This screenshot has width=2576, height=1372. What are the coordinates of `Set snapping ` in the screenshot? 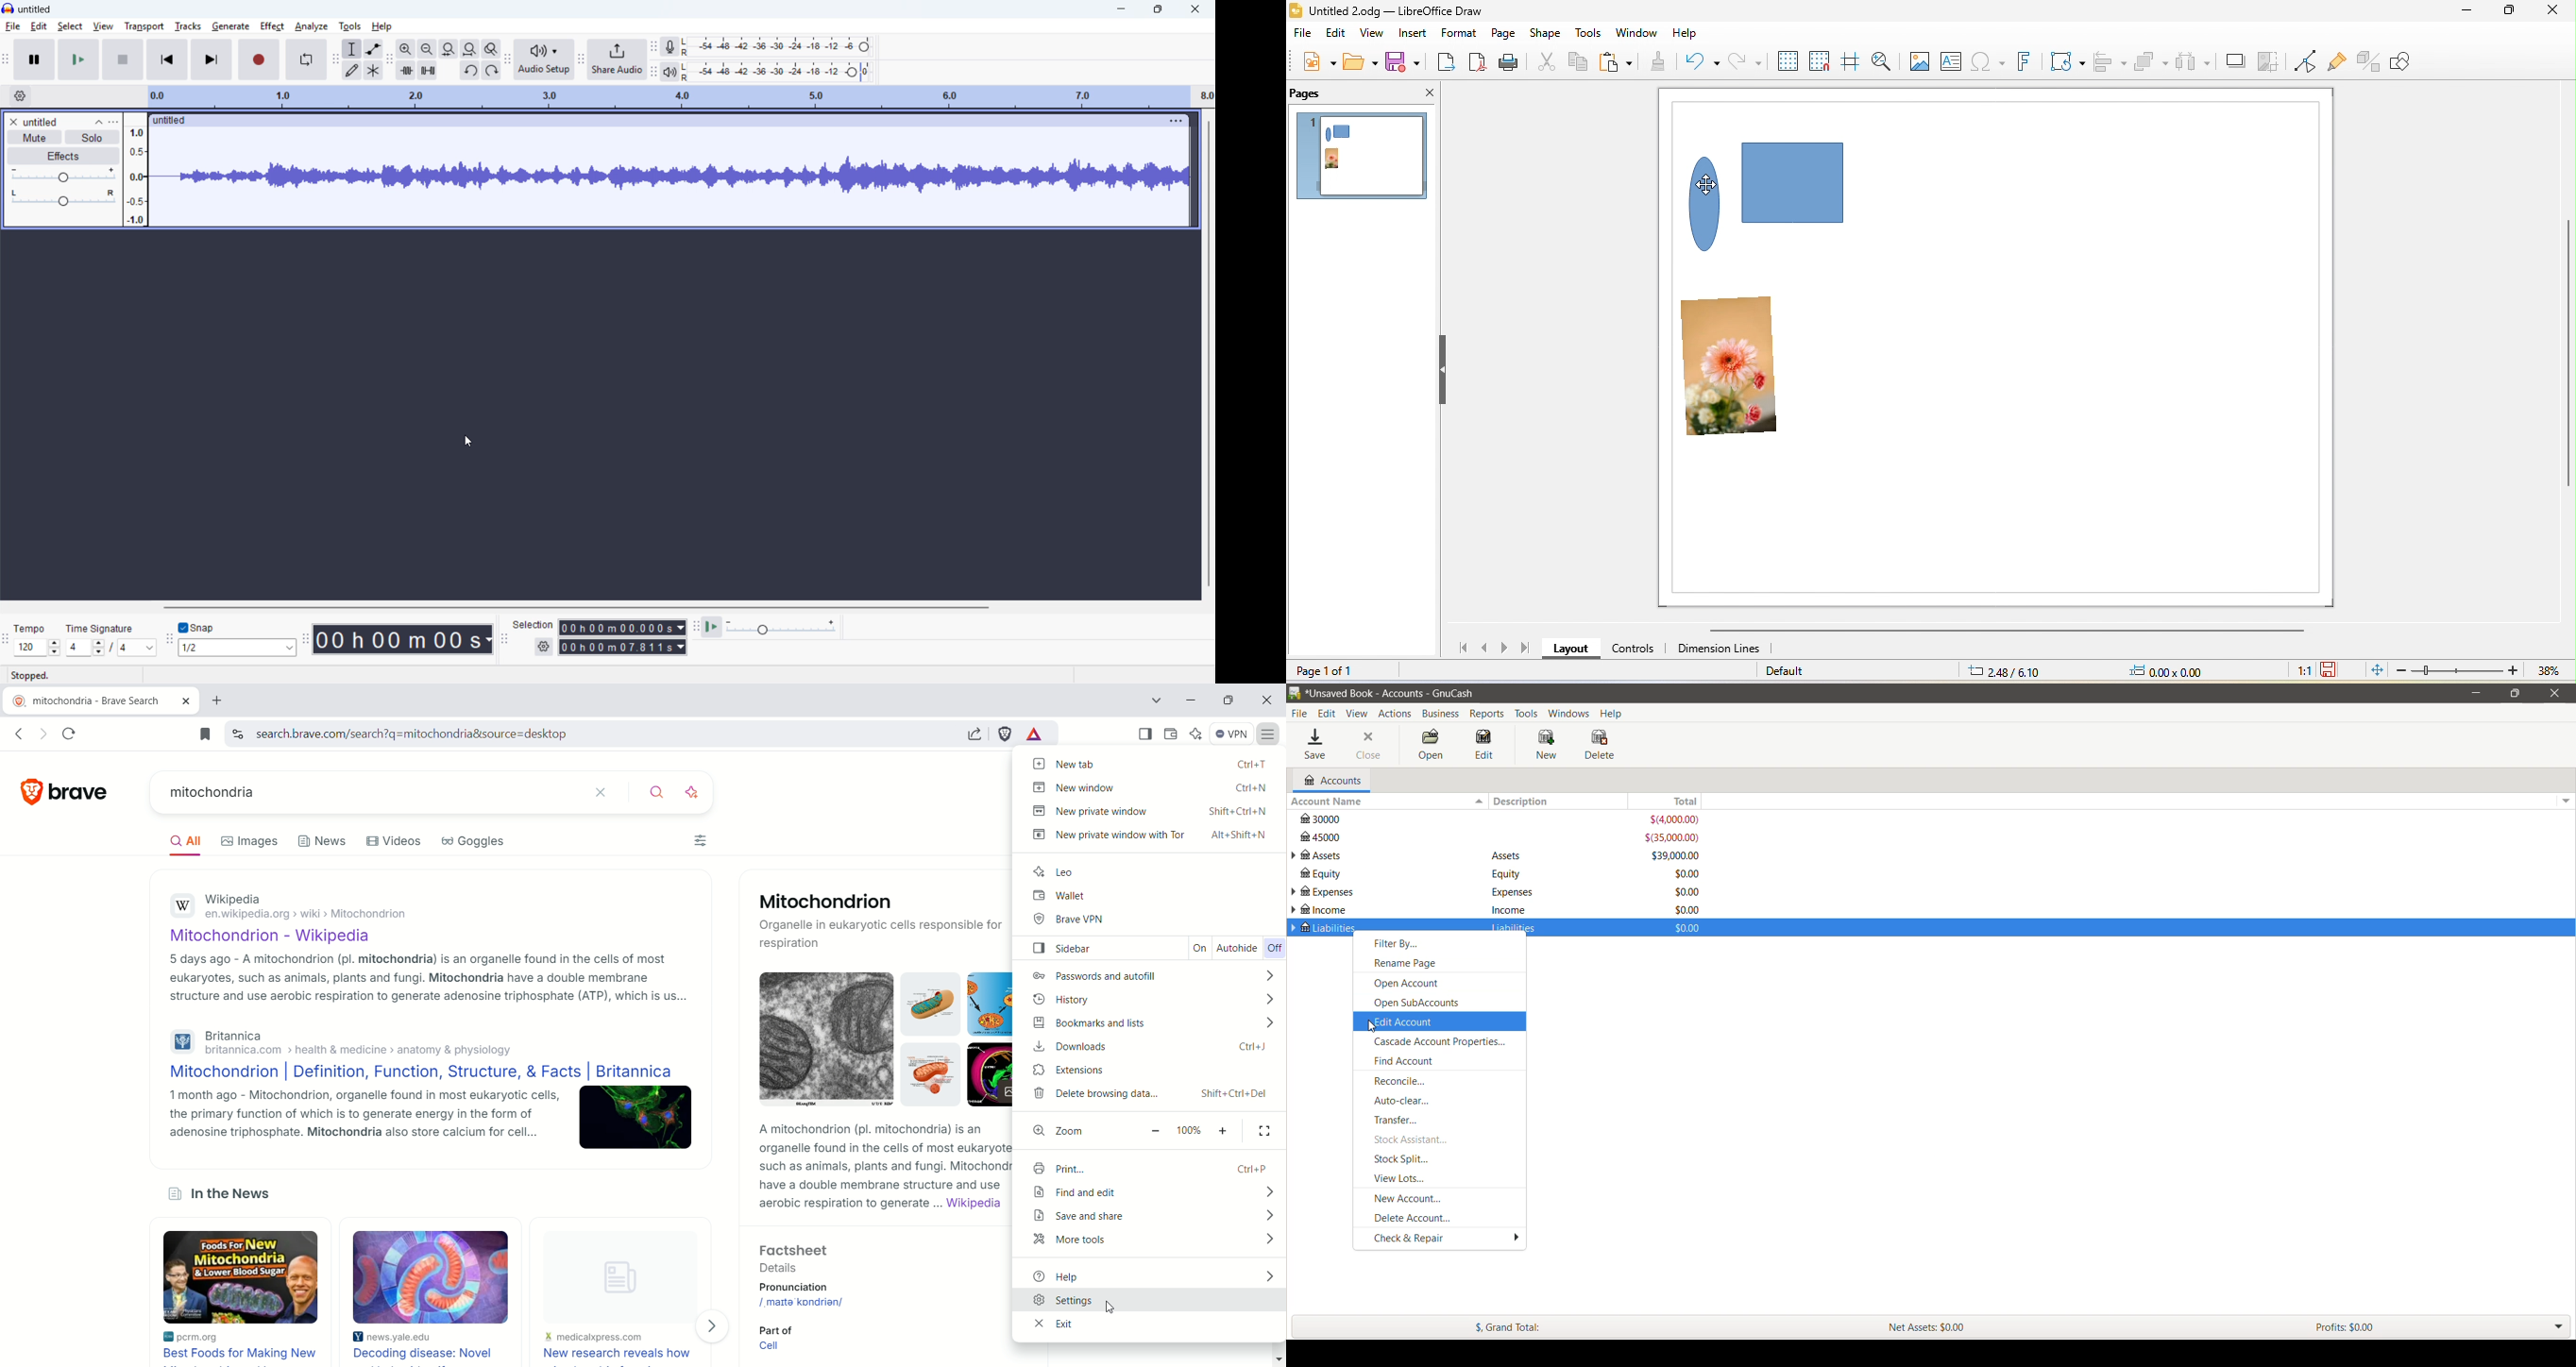 It's located at (237, 647).